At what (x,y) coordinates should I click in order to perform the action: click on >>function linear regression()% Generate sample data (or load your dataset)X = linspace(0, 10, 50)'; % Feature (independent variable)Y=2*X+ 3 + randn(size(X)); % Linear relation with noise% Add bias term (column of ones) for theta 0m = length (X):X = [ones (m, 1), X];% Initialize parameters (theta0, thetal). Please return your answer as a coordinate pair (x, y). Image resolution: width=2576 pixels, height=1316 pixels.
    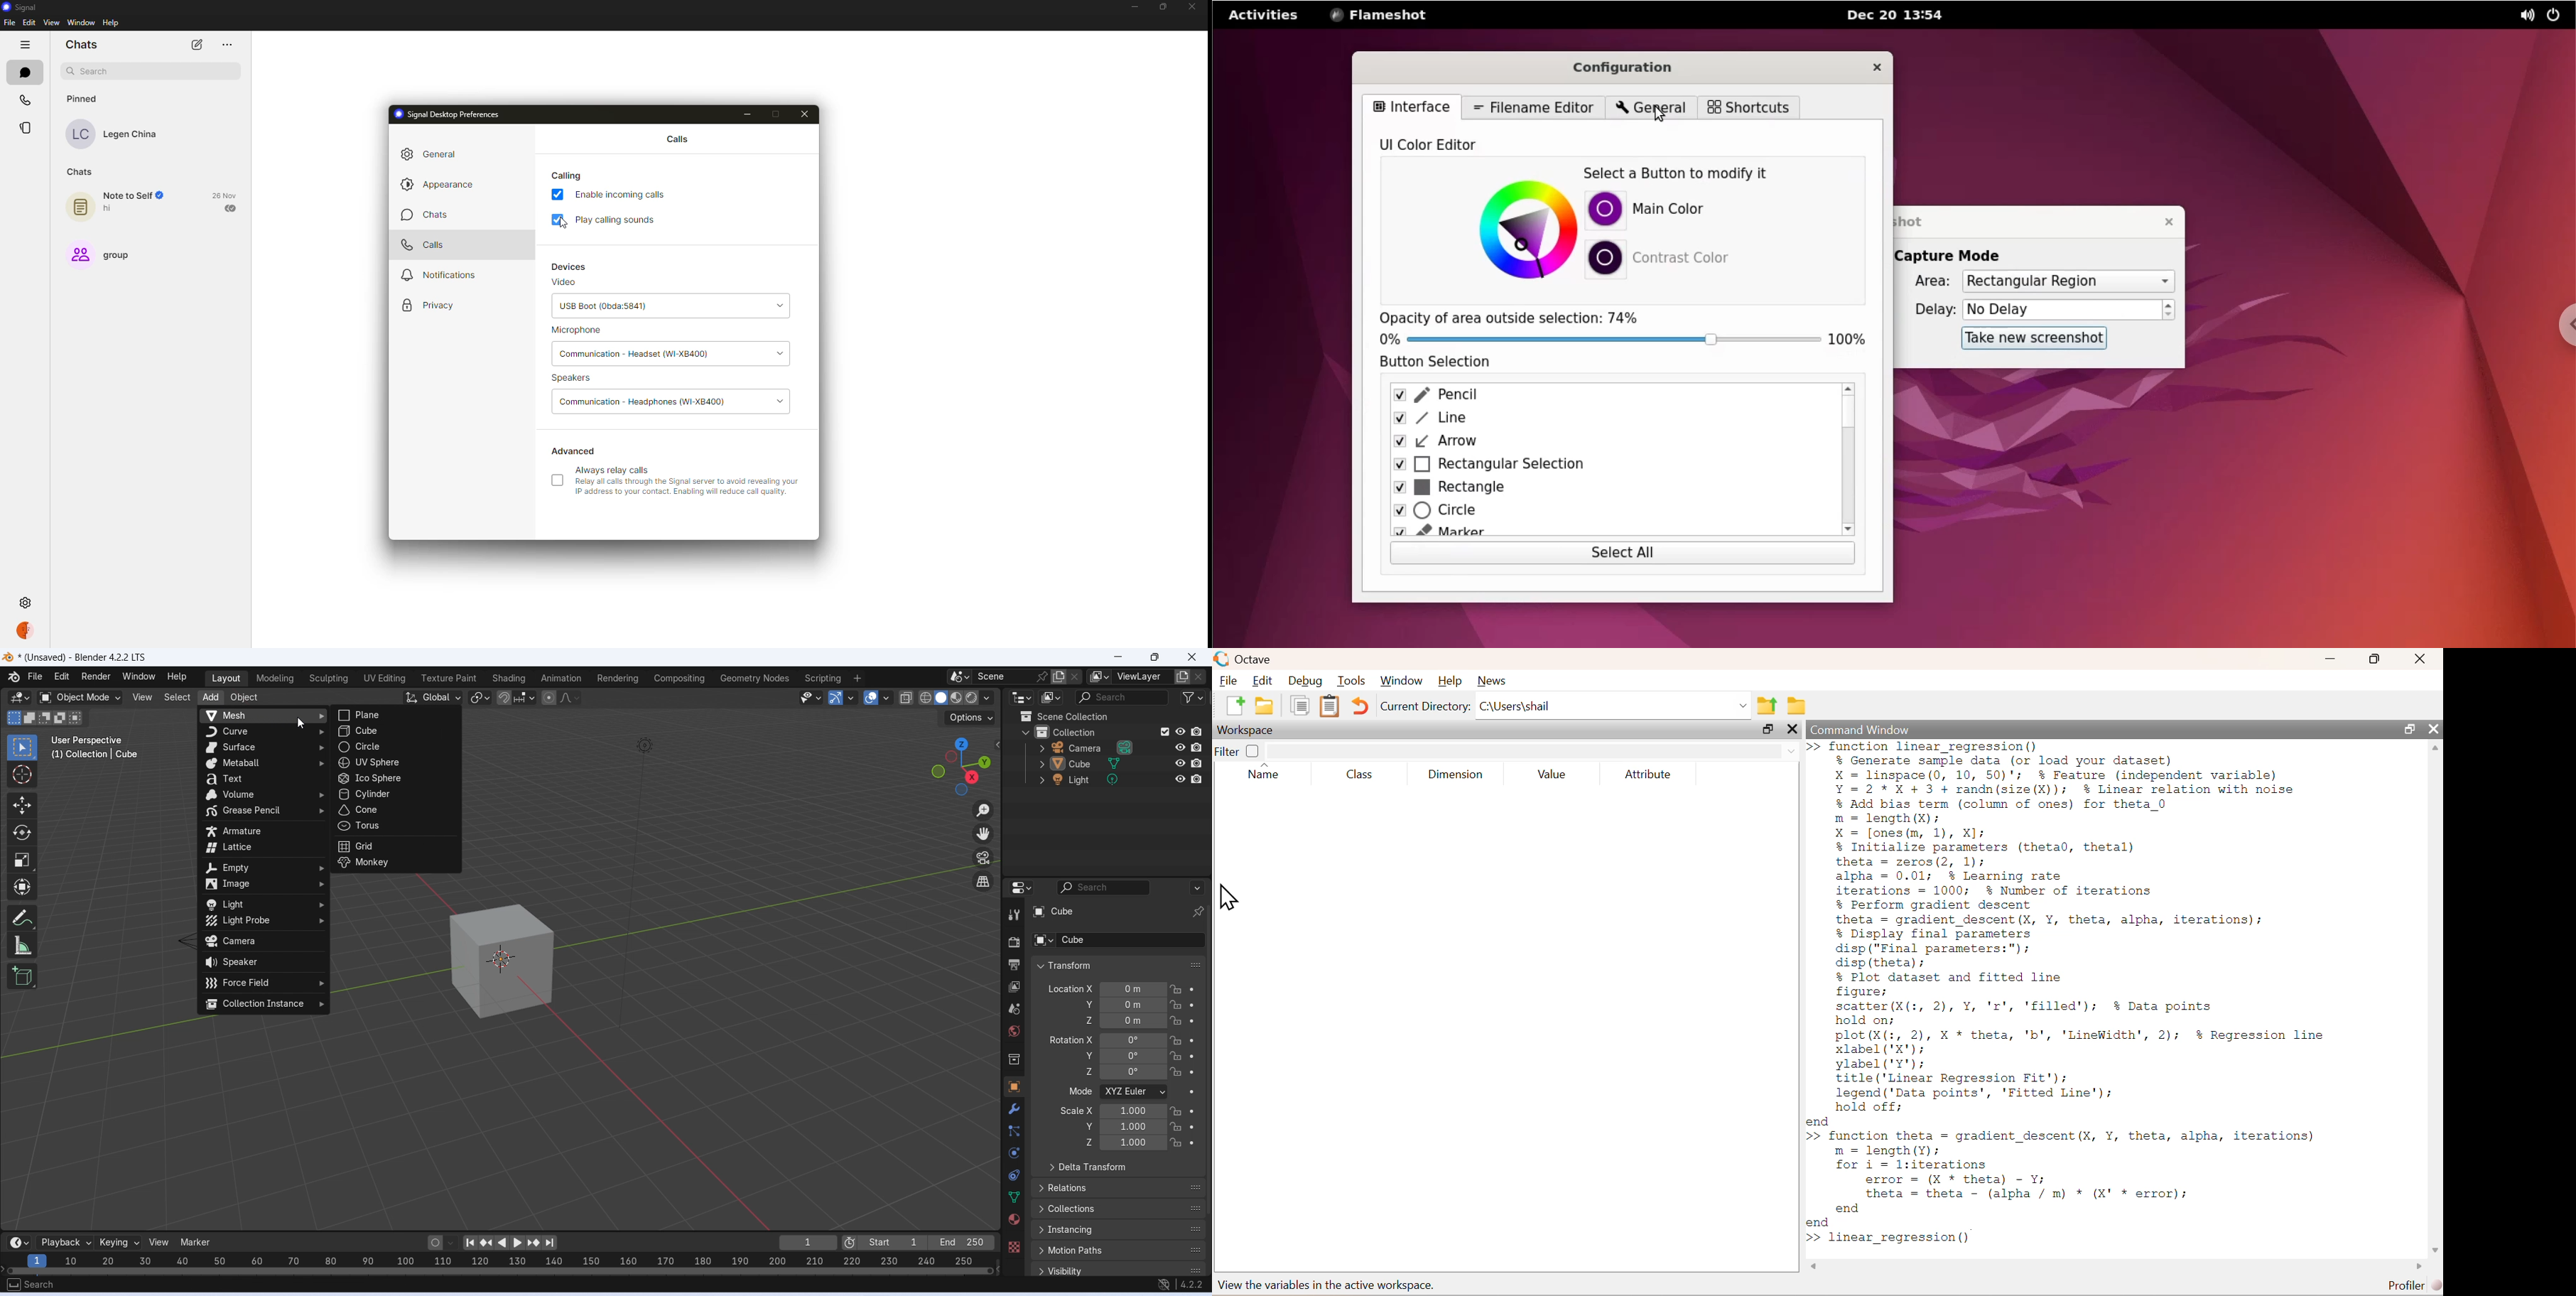
    Looking at the image, I should click on (2054, 797).